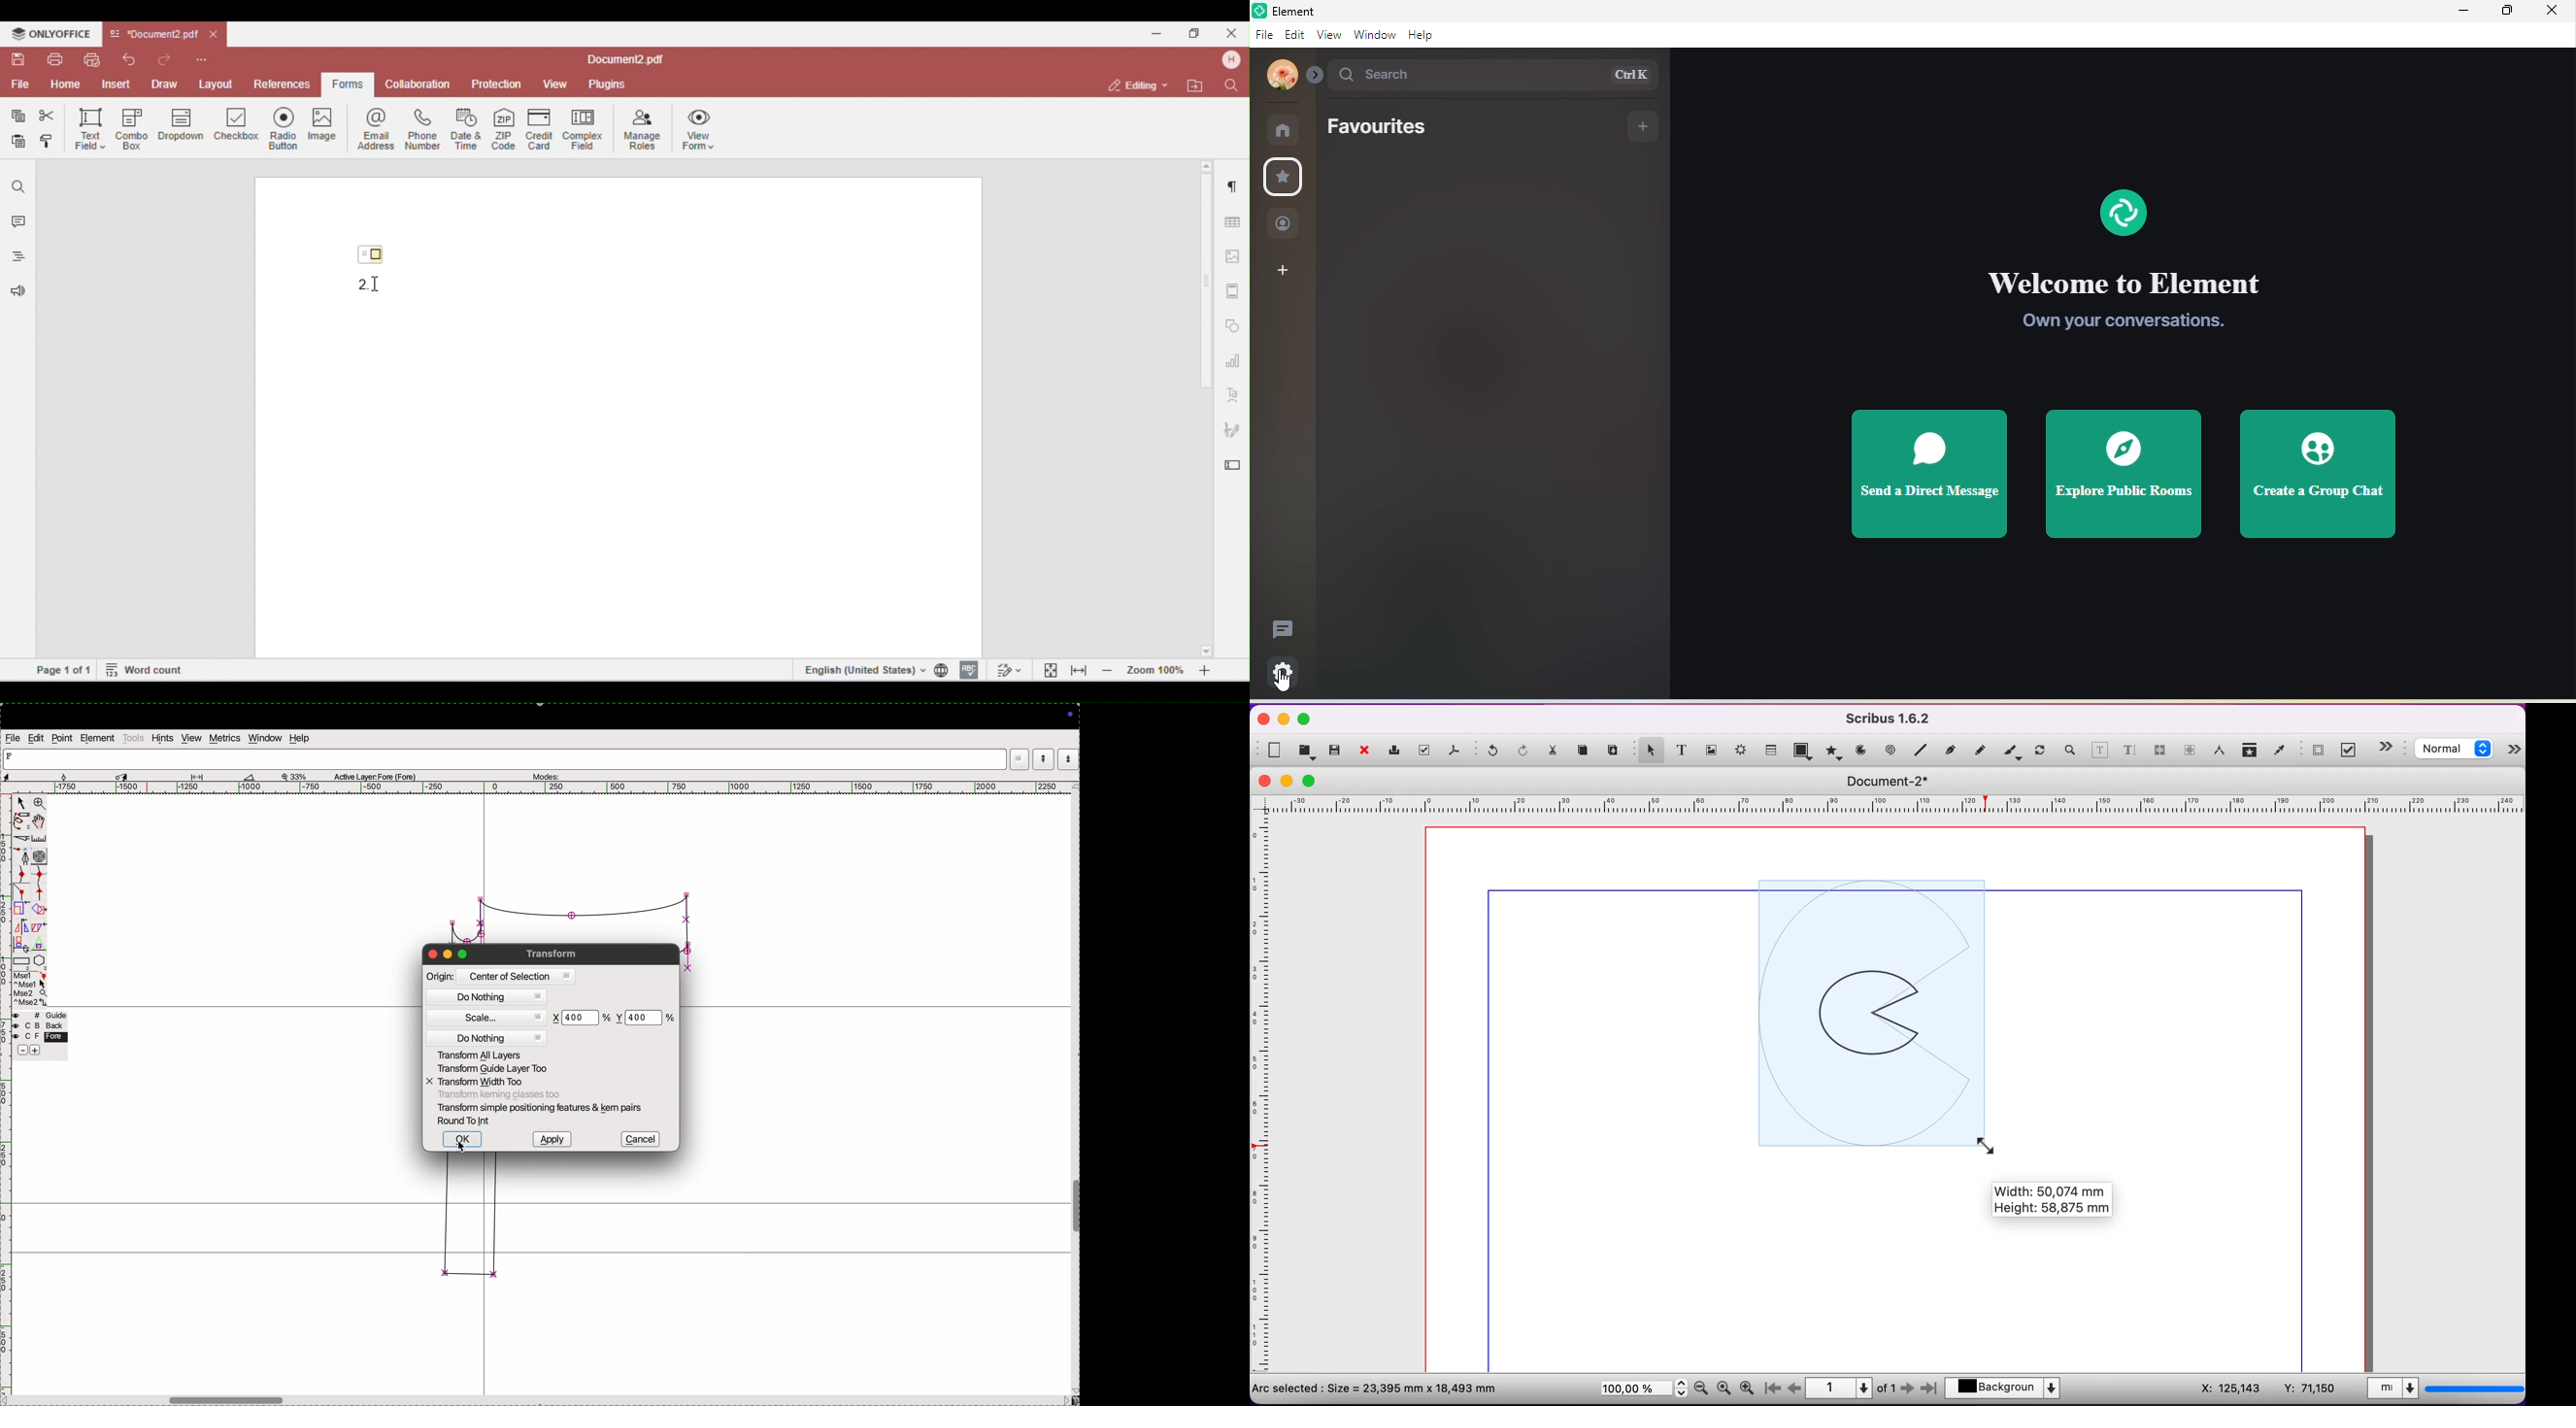  What do you see at coordinates (1265, 1098) in the screenshot?
I see `vertical measures` at bounding box center [1265, 1098].